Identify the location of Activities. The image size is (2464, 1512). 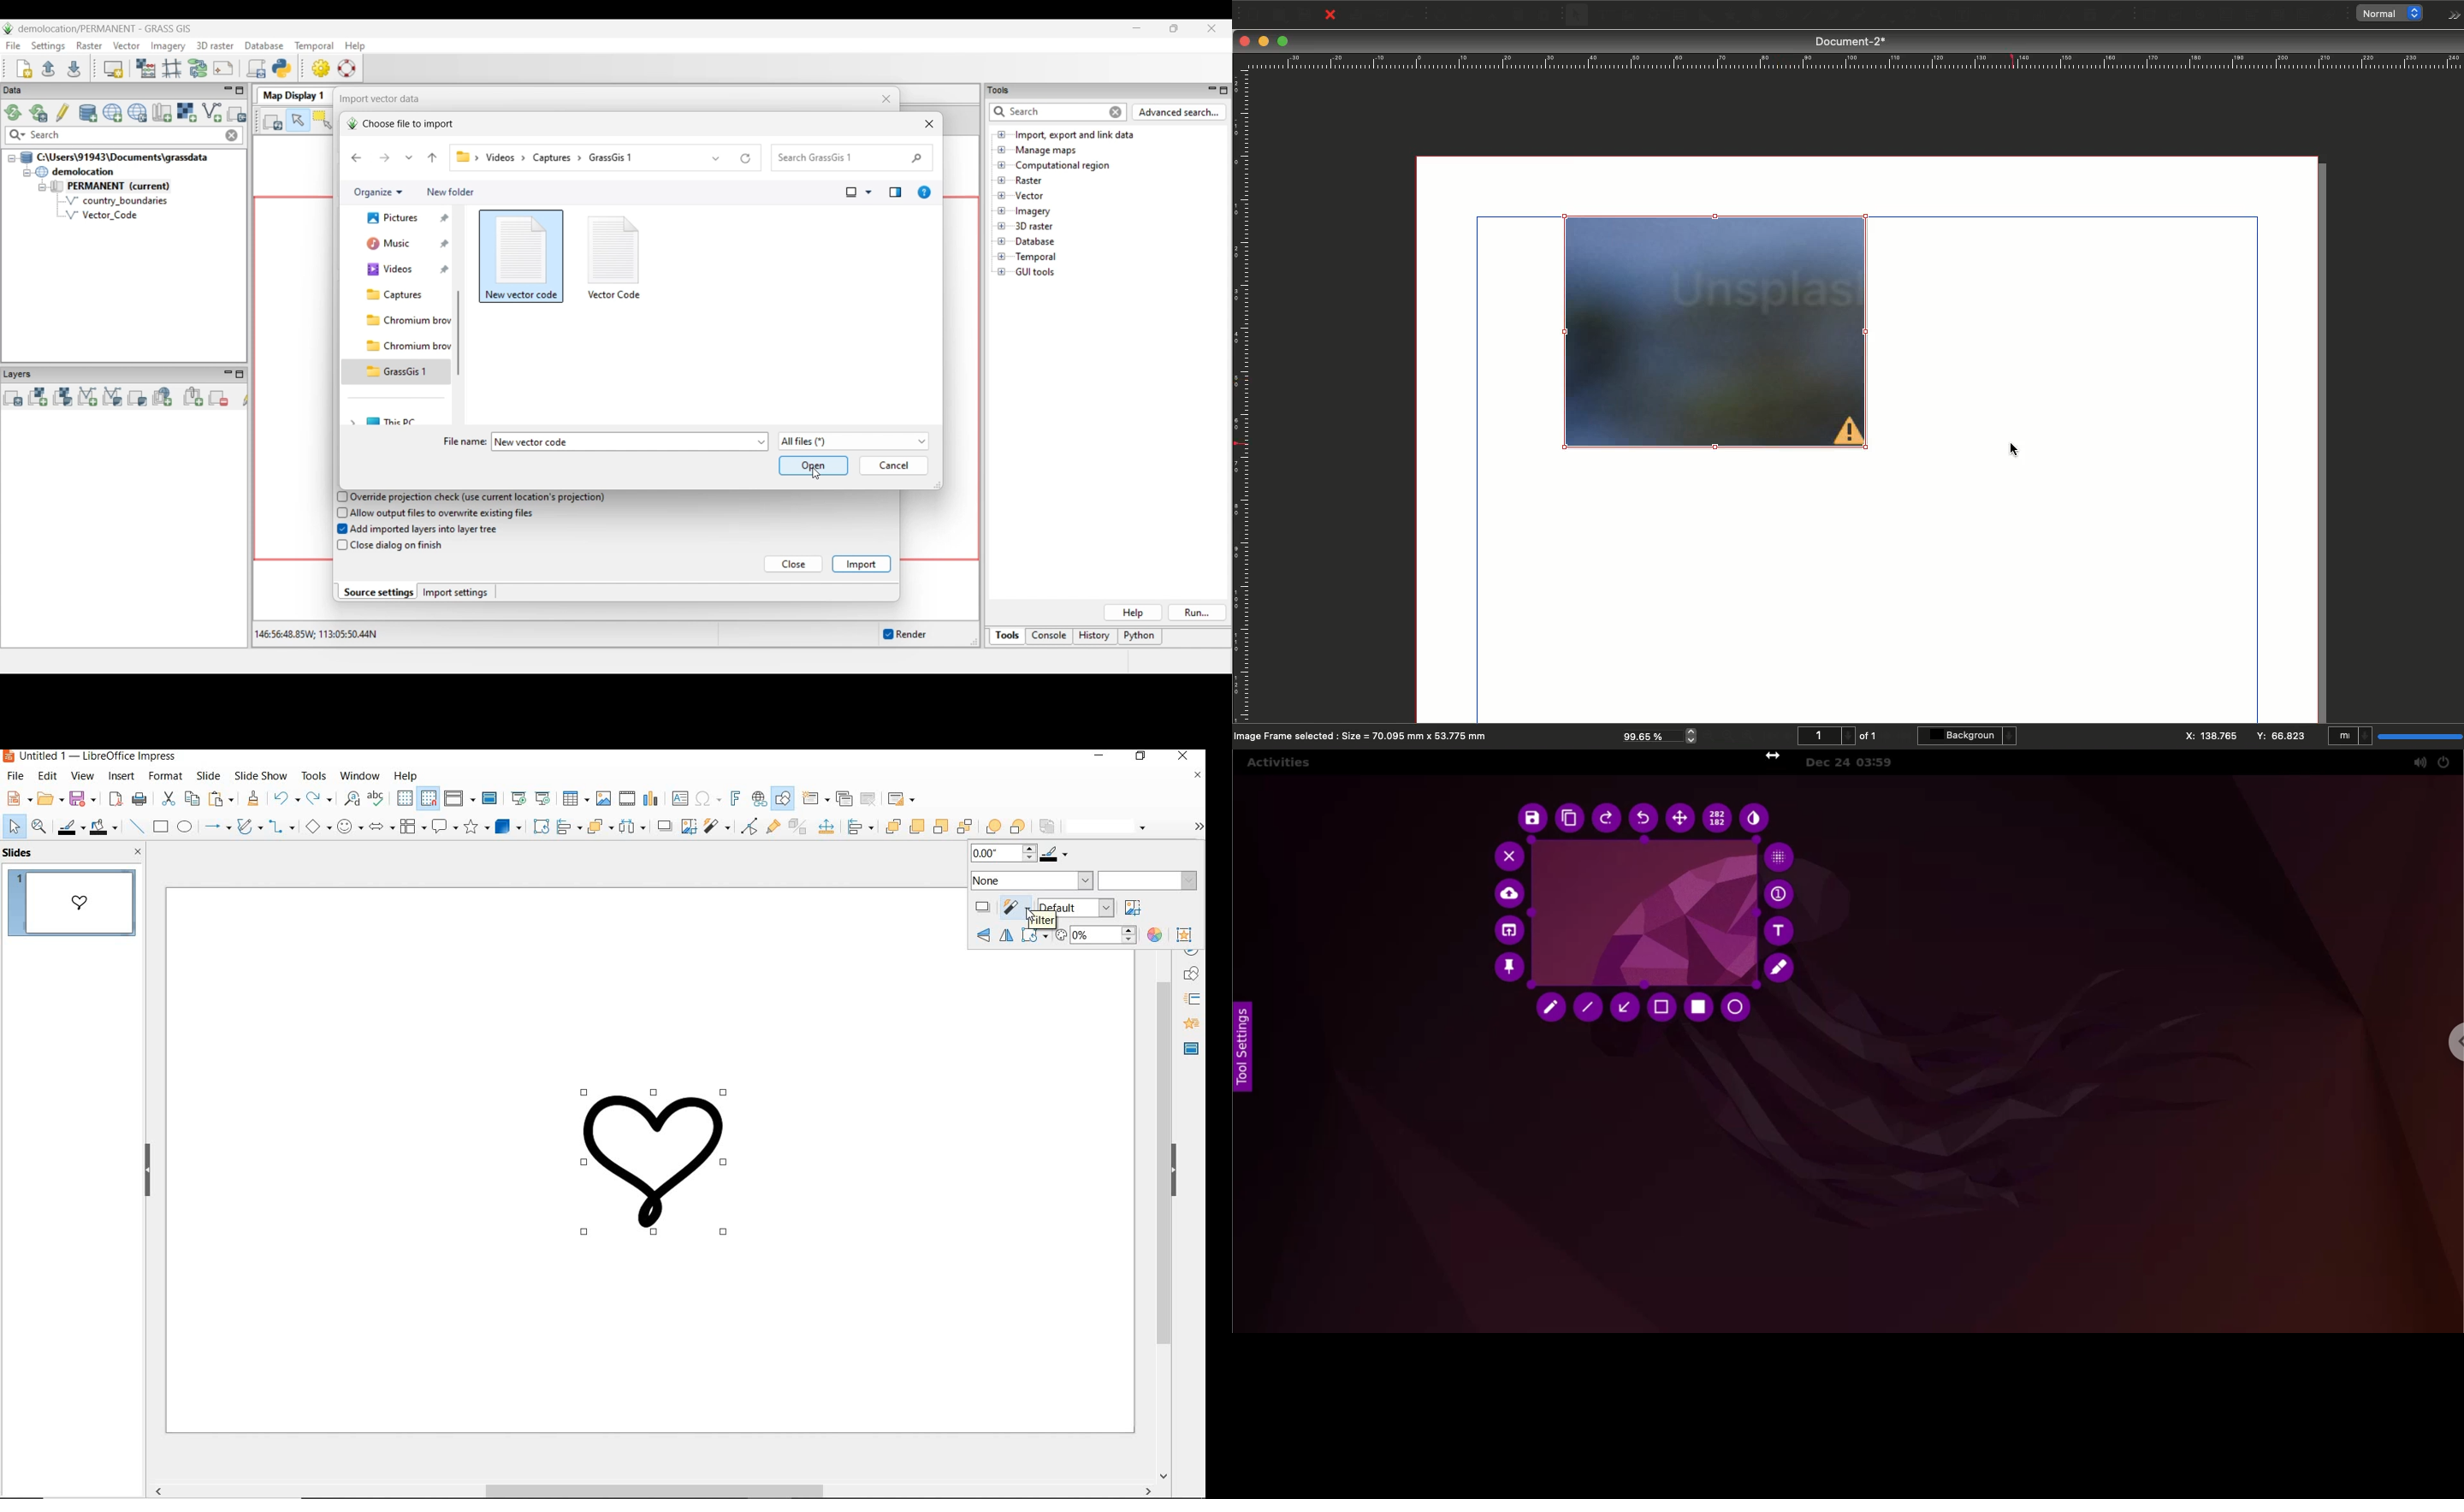
(1277, 763).